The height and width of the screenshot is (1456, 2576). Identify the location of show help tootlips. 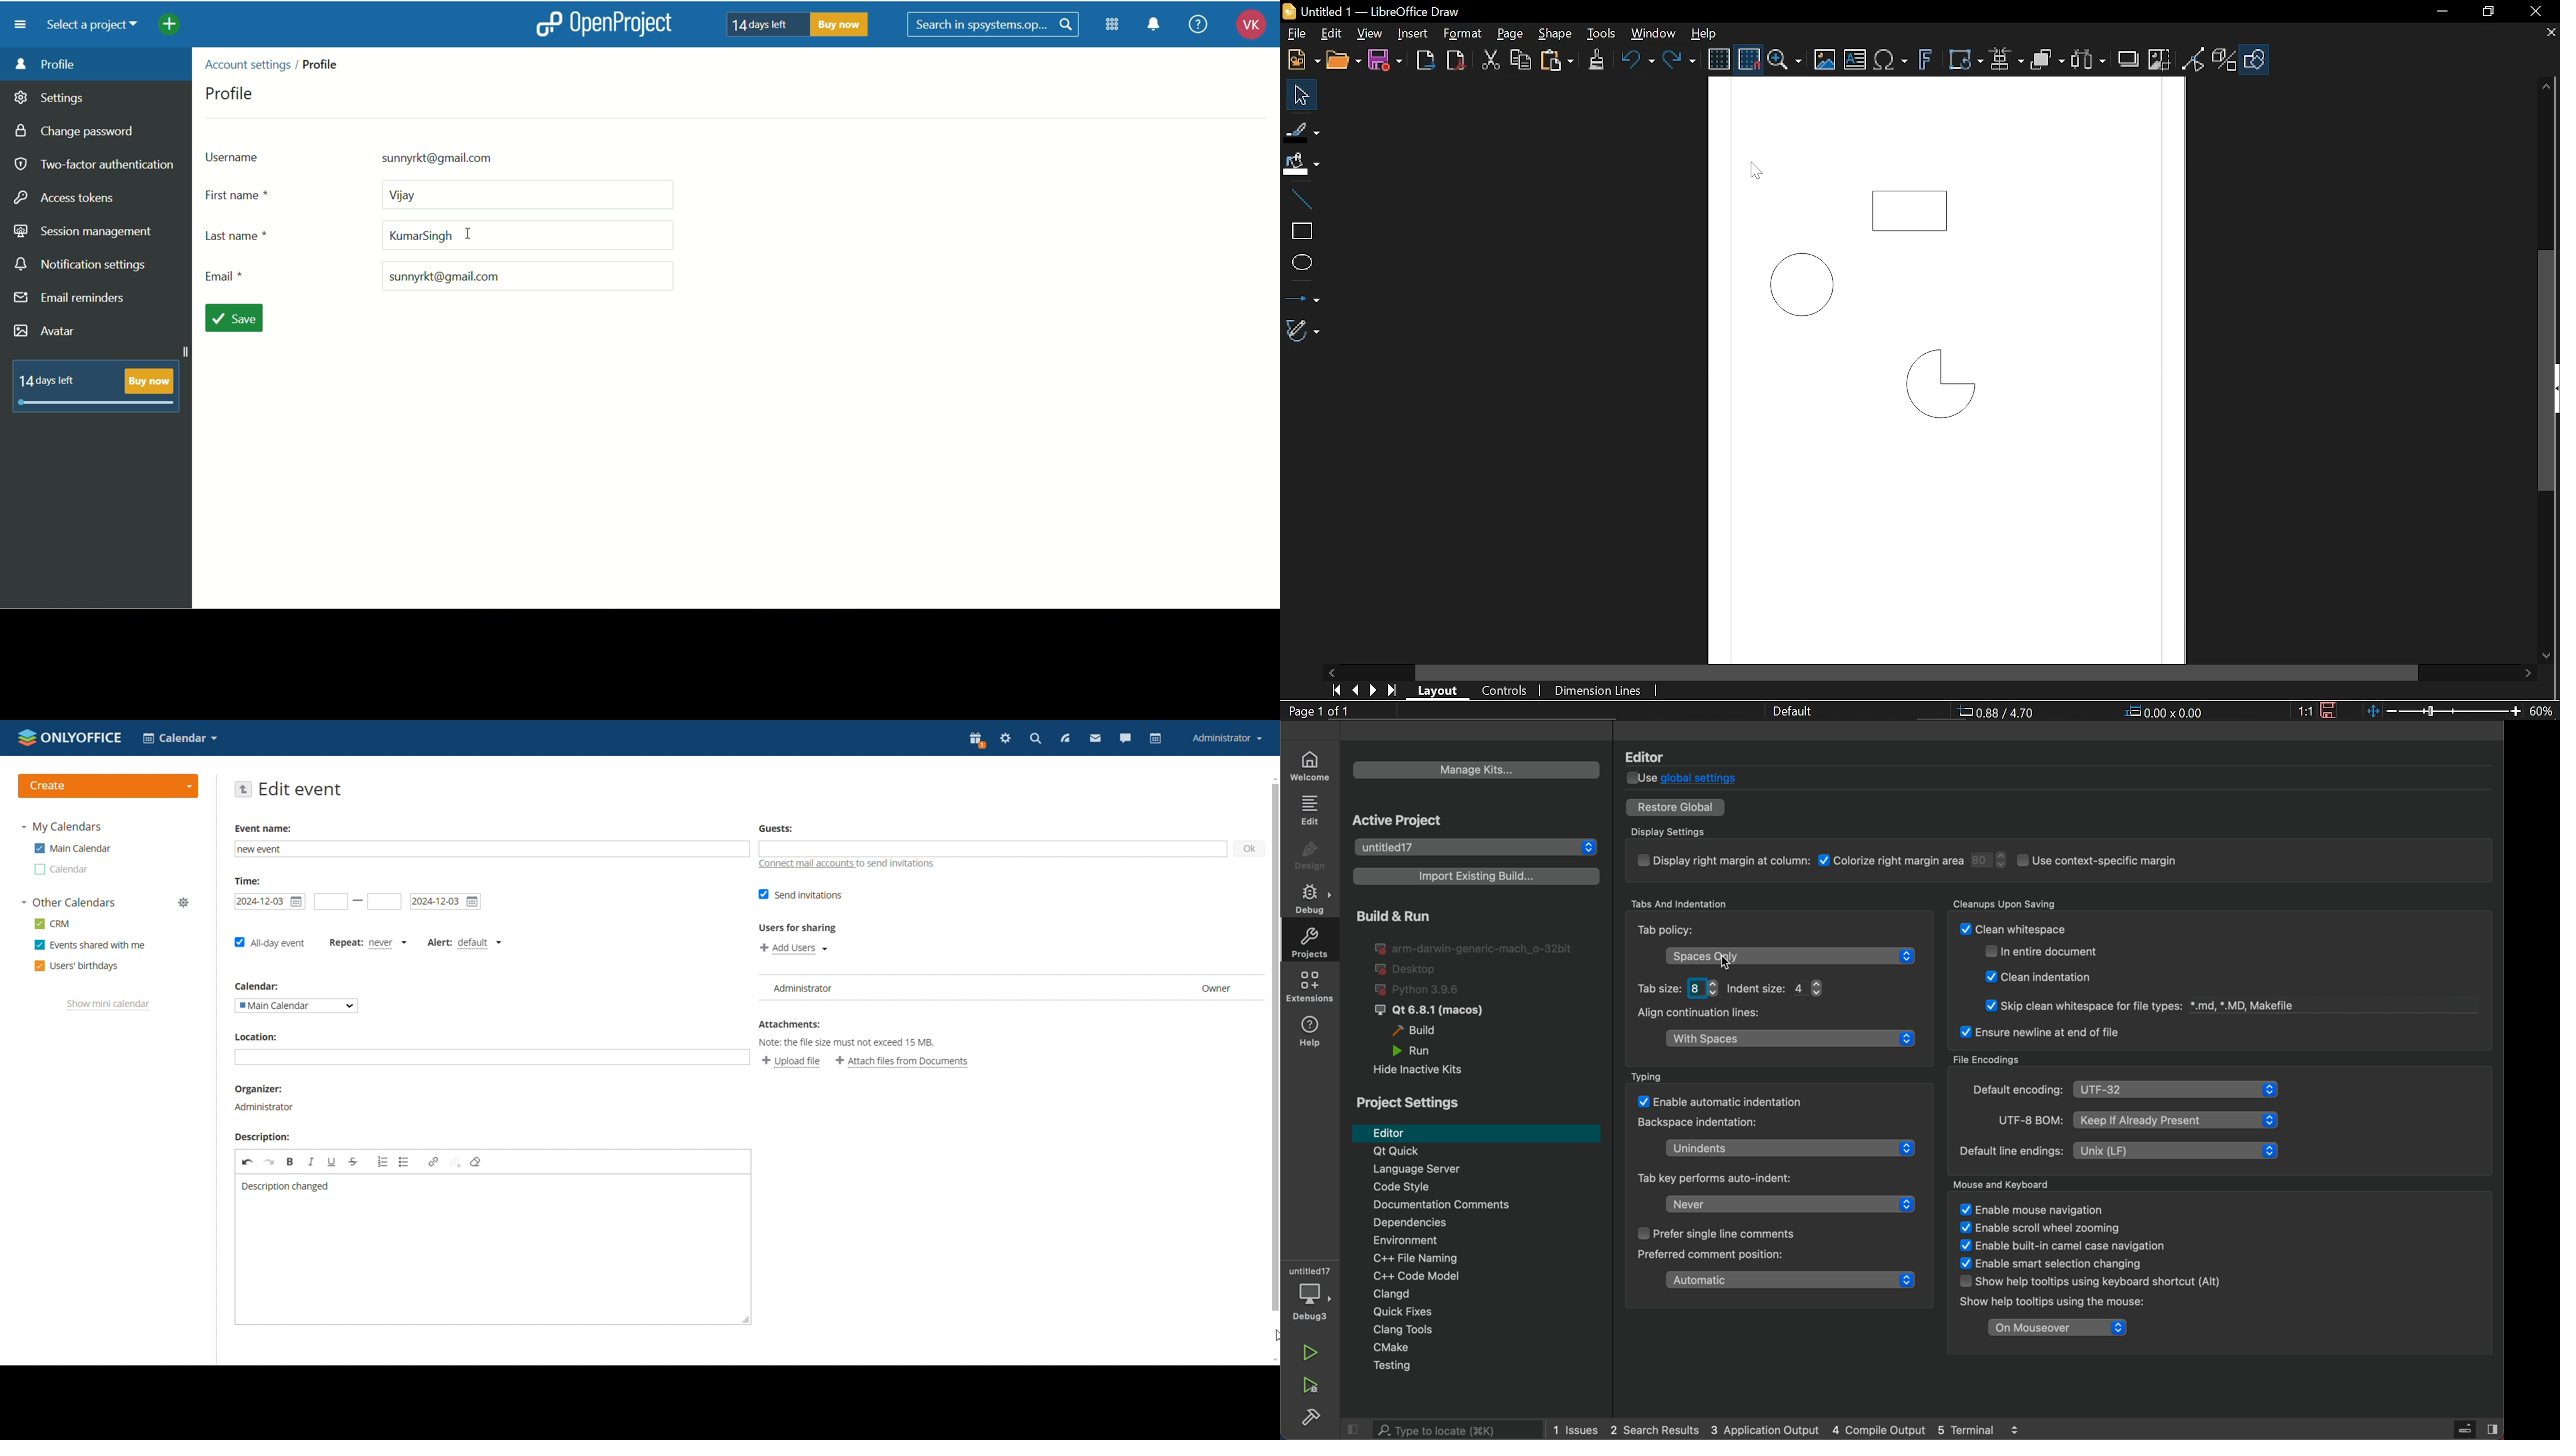
(2046, 1304).